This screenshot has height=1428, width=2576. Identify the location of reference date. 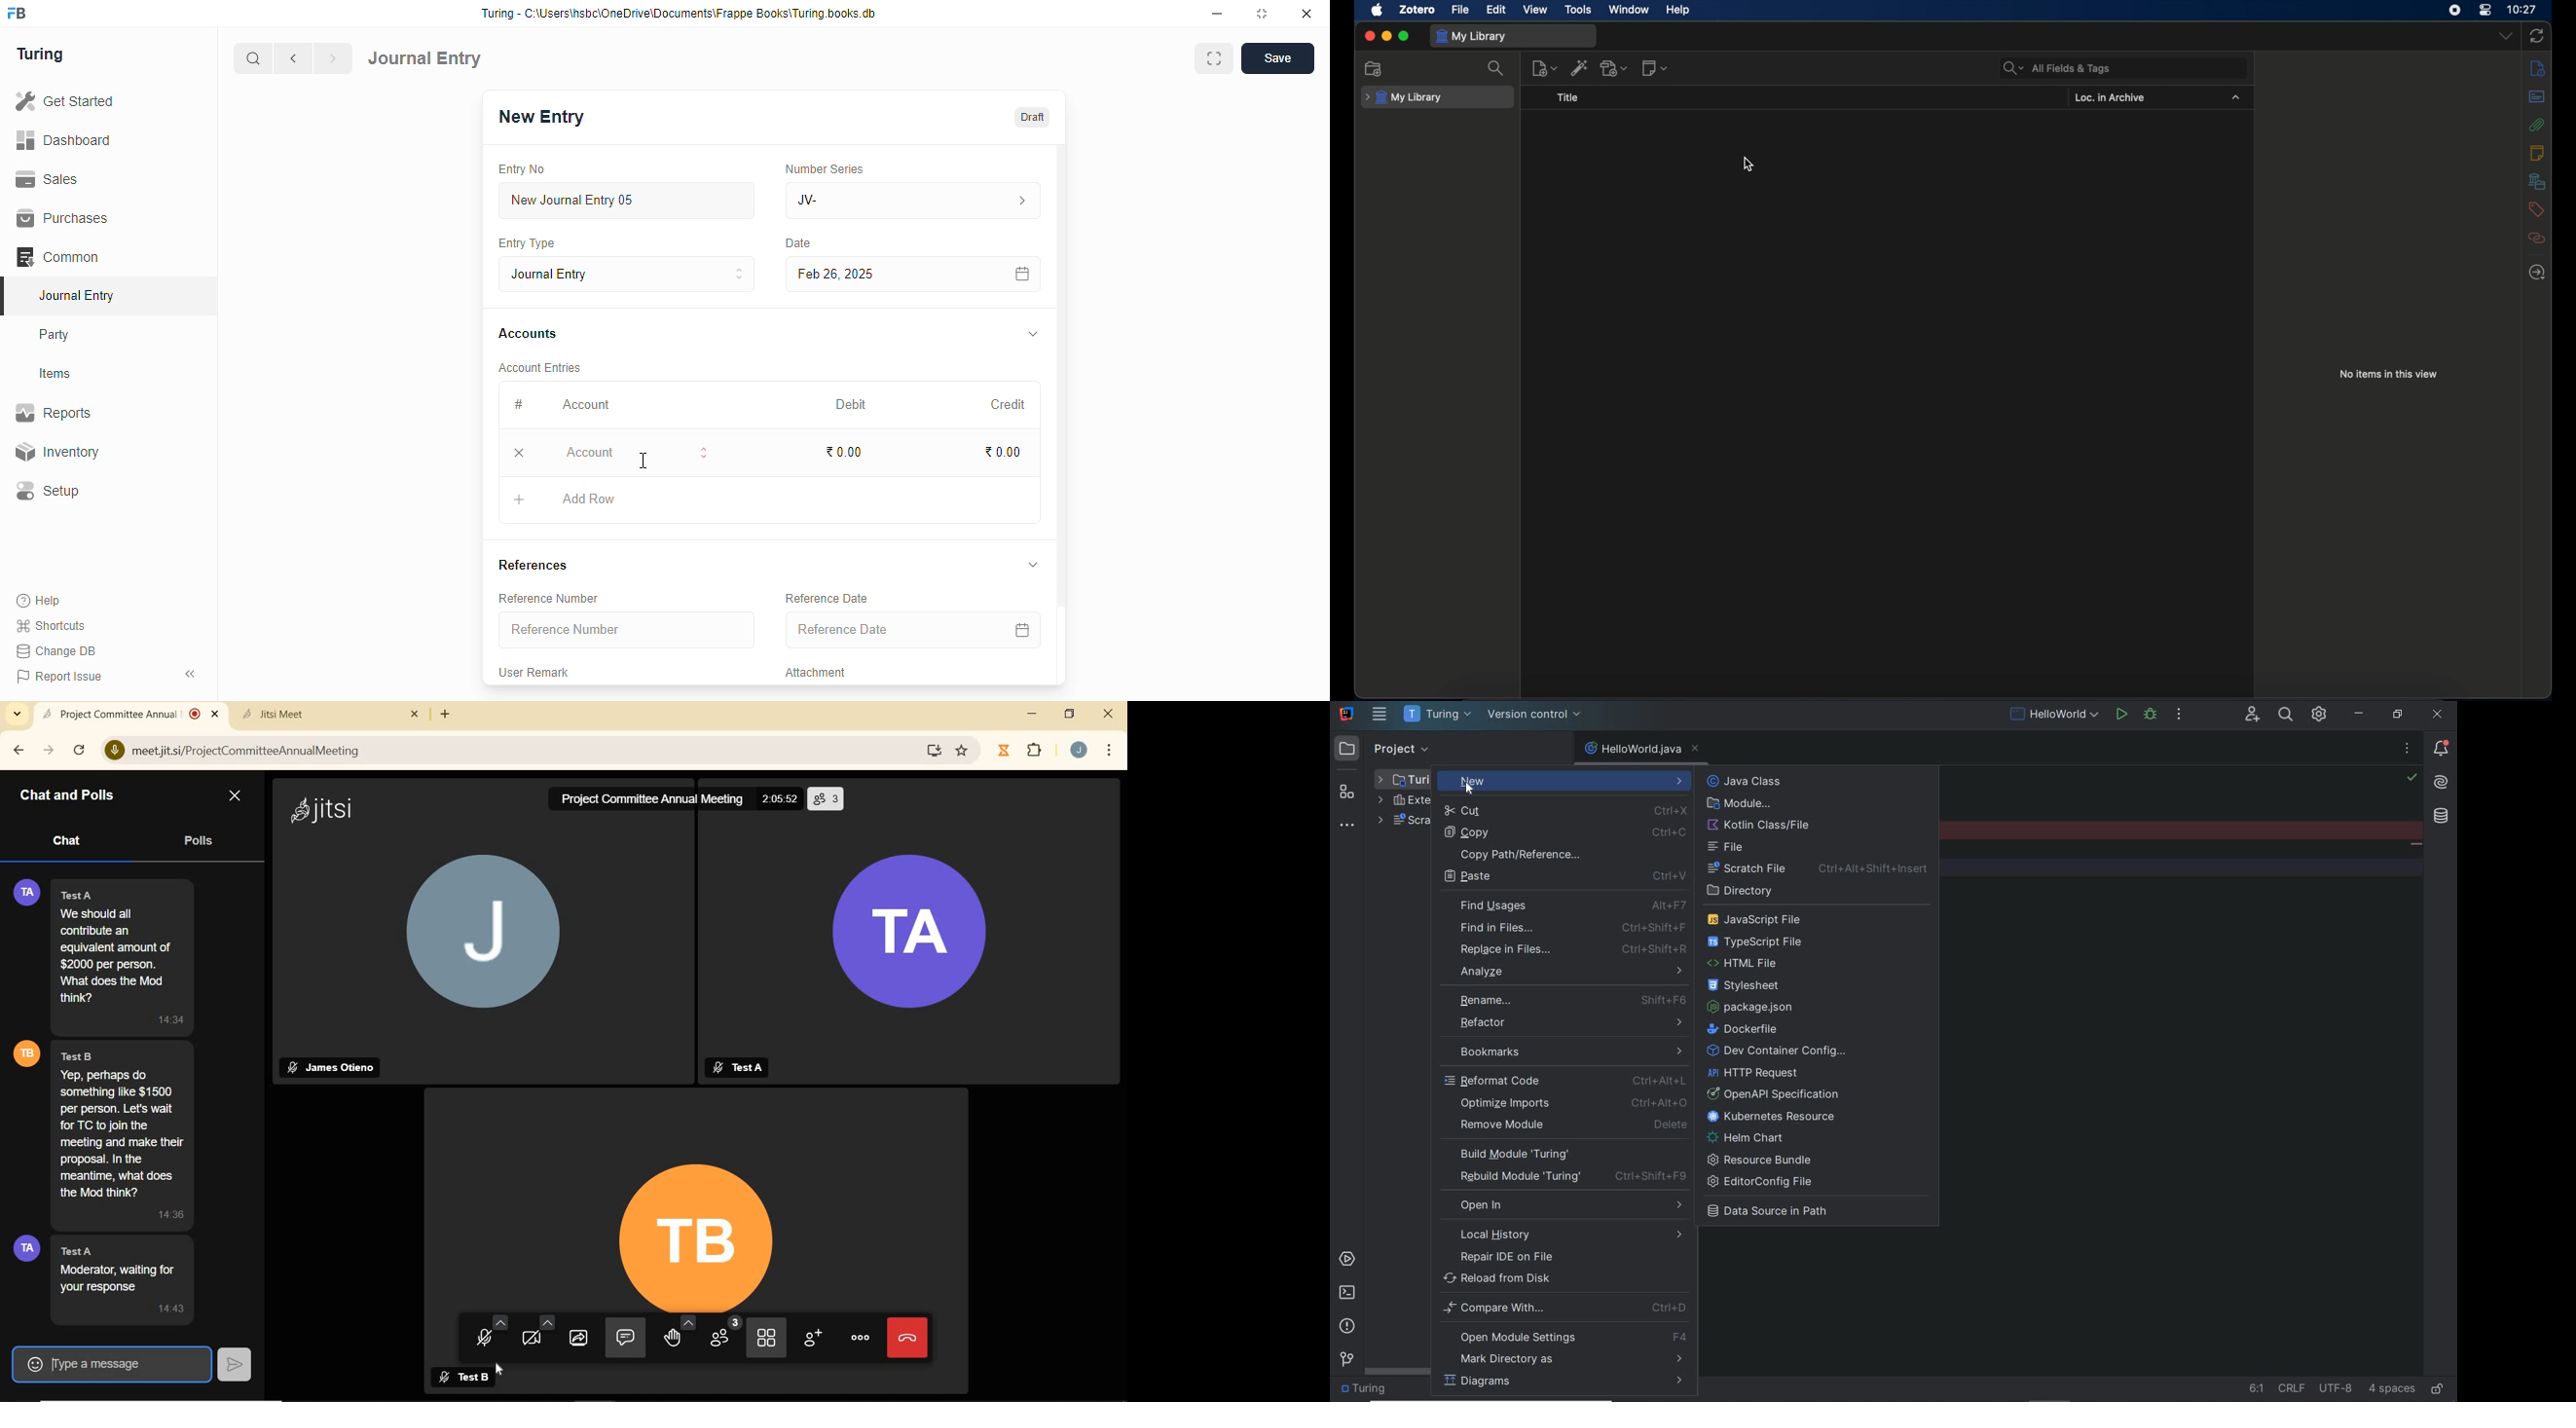
(826, 599).